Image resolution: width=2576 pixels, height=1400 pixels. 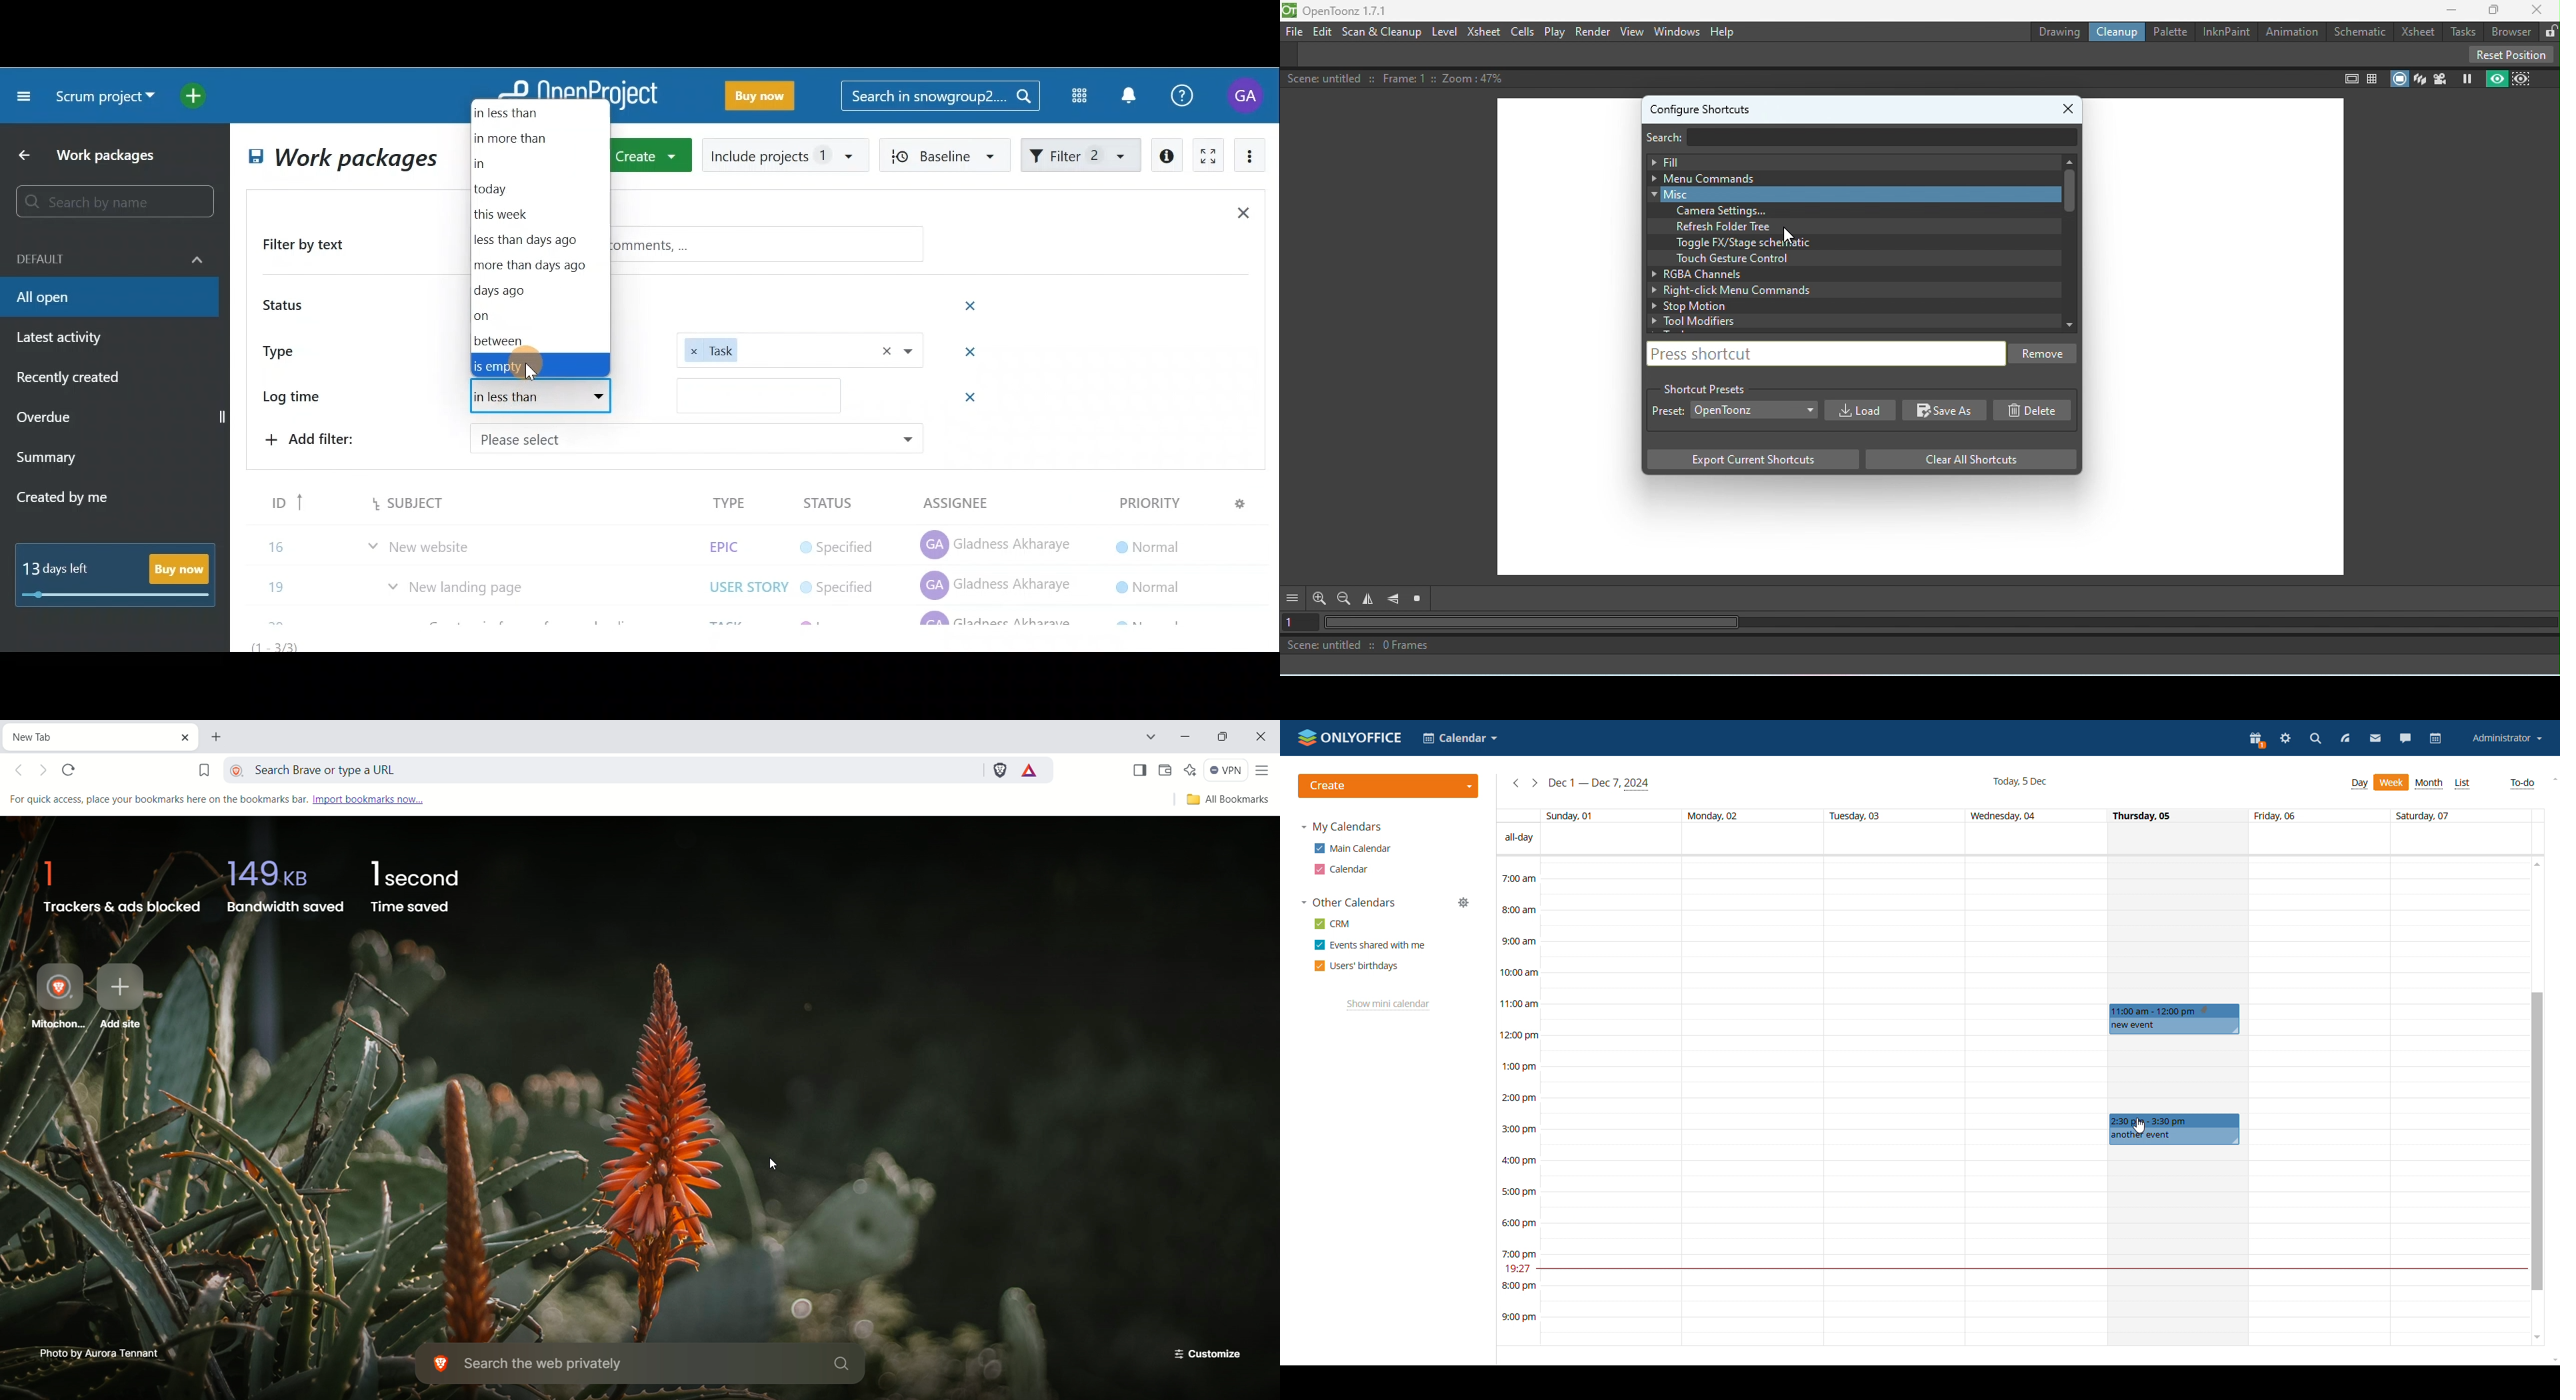 What do you see at coordinates (1206, 157) in the screenshot?
I see `Activate zen mode` at bounding box center [1206, 157].